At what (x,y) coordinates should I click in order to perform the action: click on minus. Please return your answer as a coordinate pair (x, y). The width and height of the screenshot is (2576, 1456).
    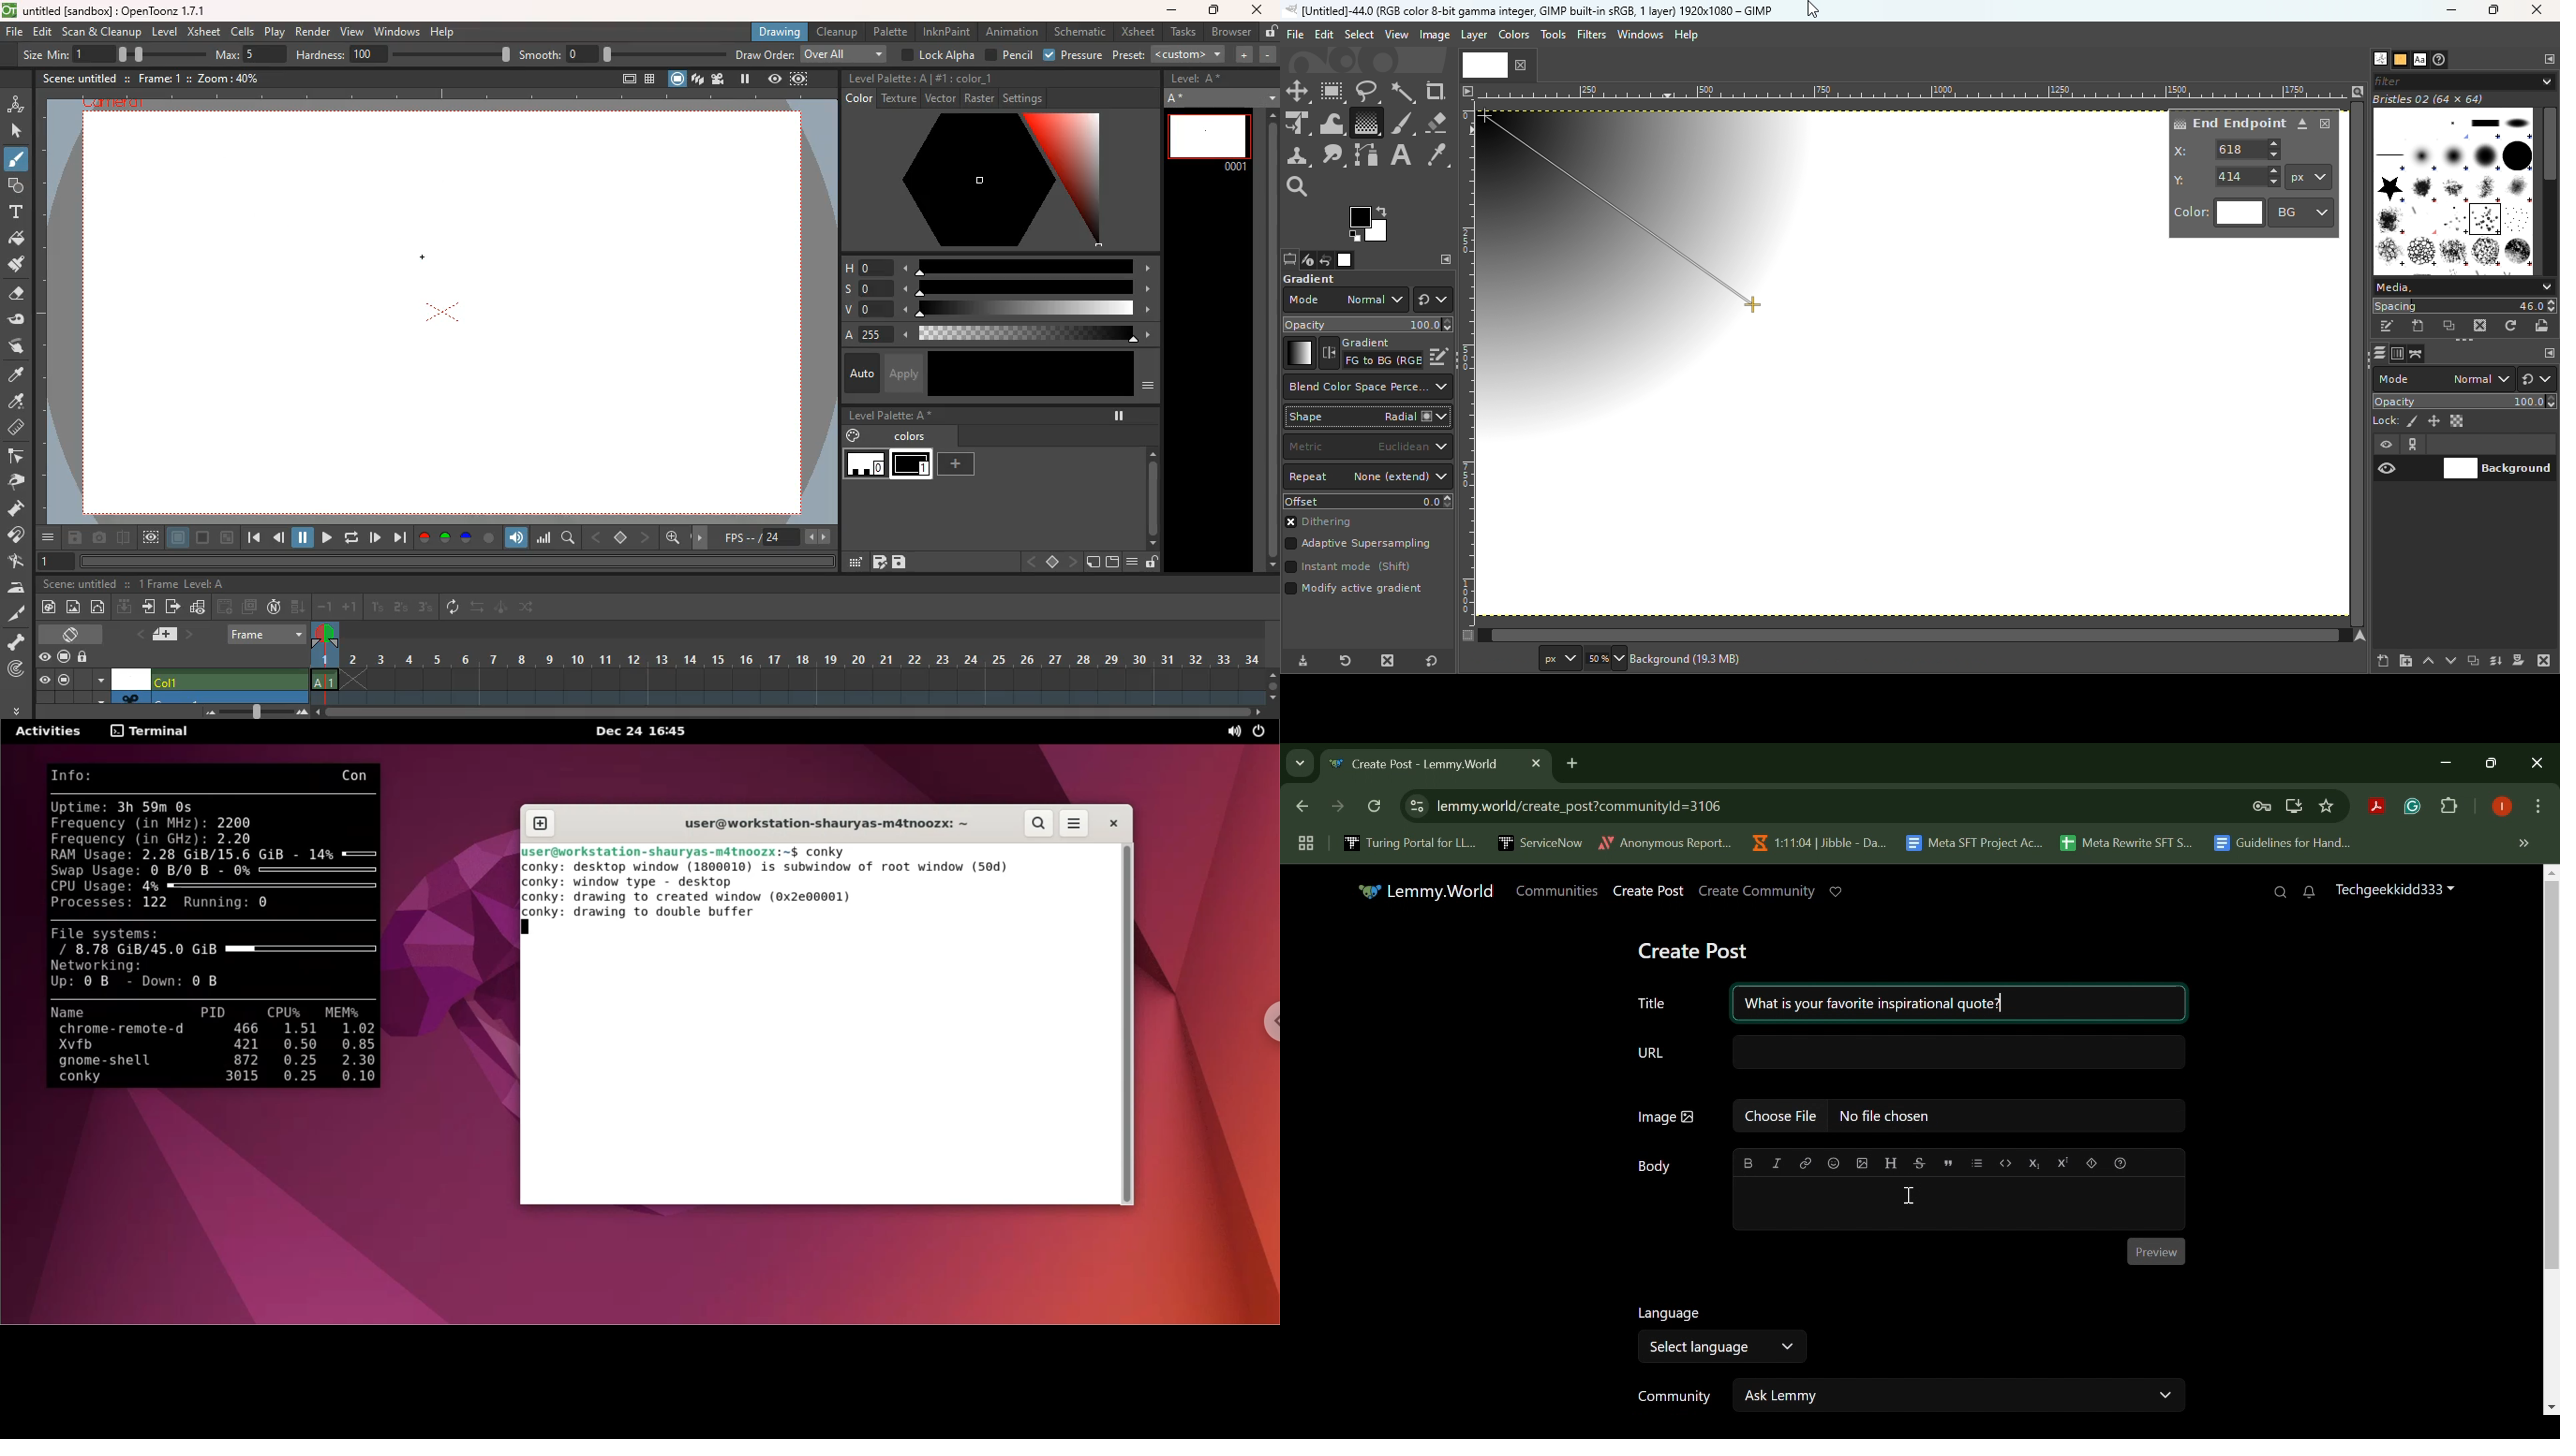
    Looking at the image, I should click on (1268, 54).